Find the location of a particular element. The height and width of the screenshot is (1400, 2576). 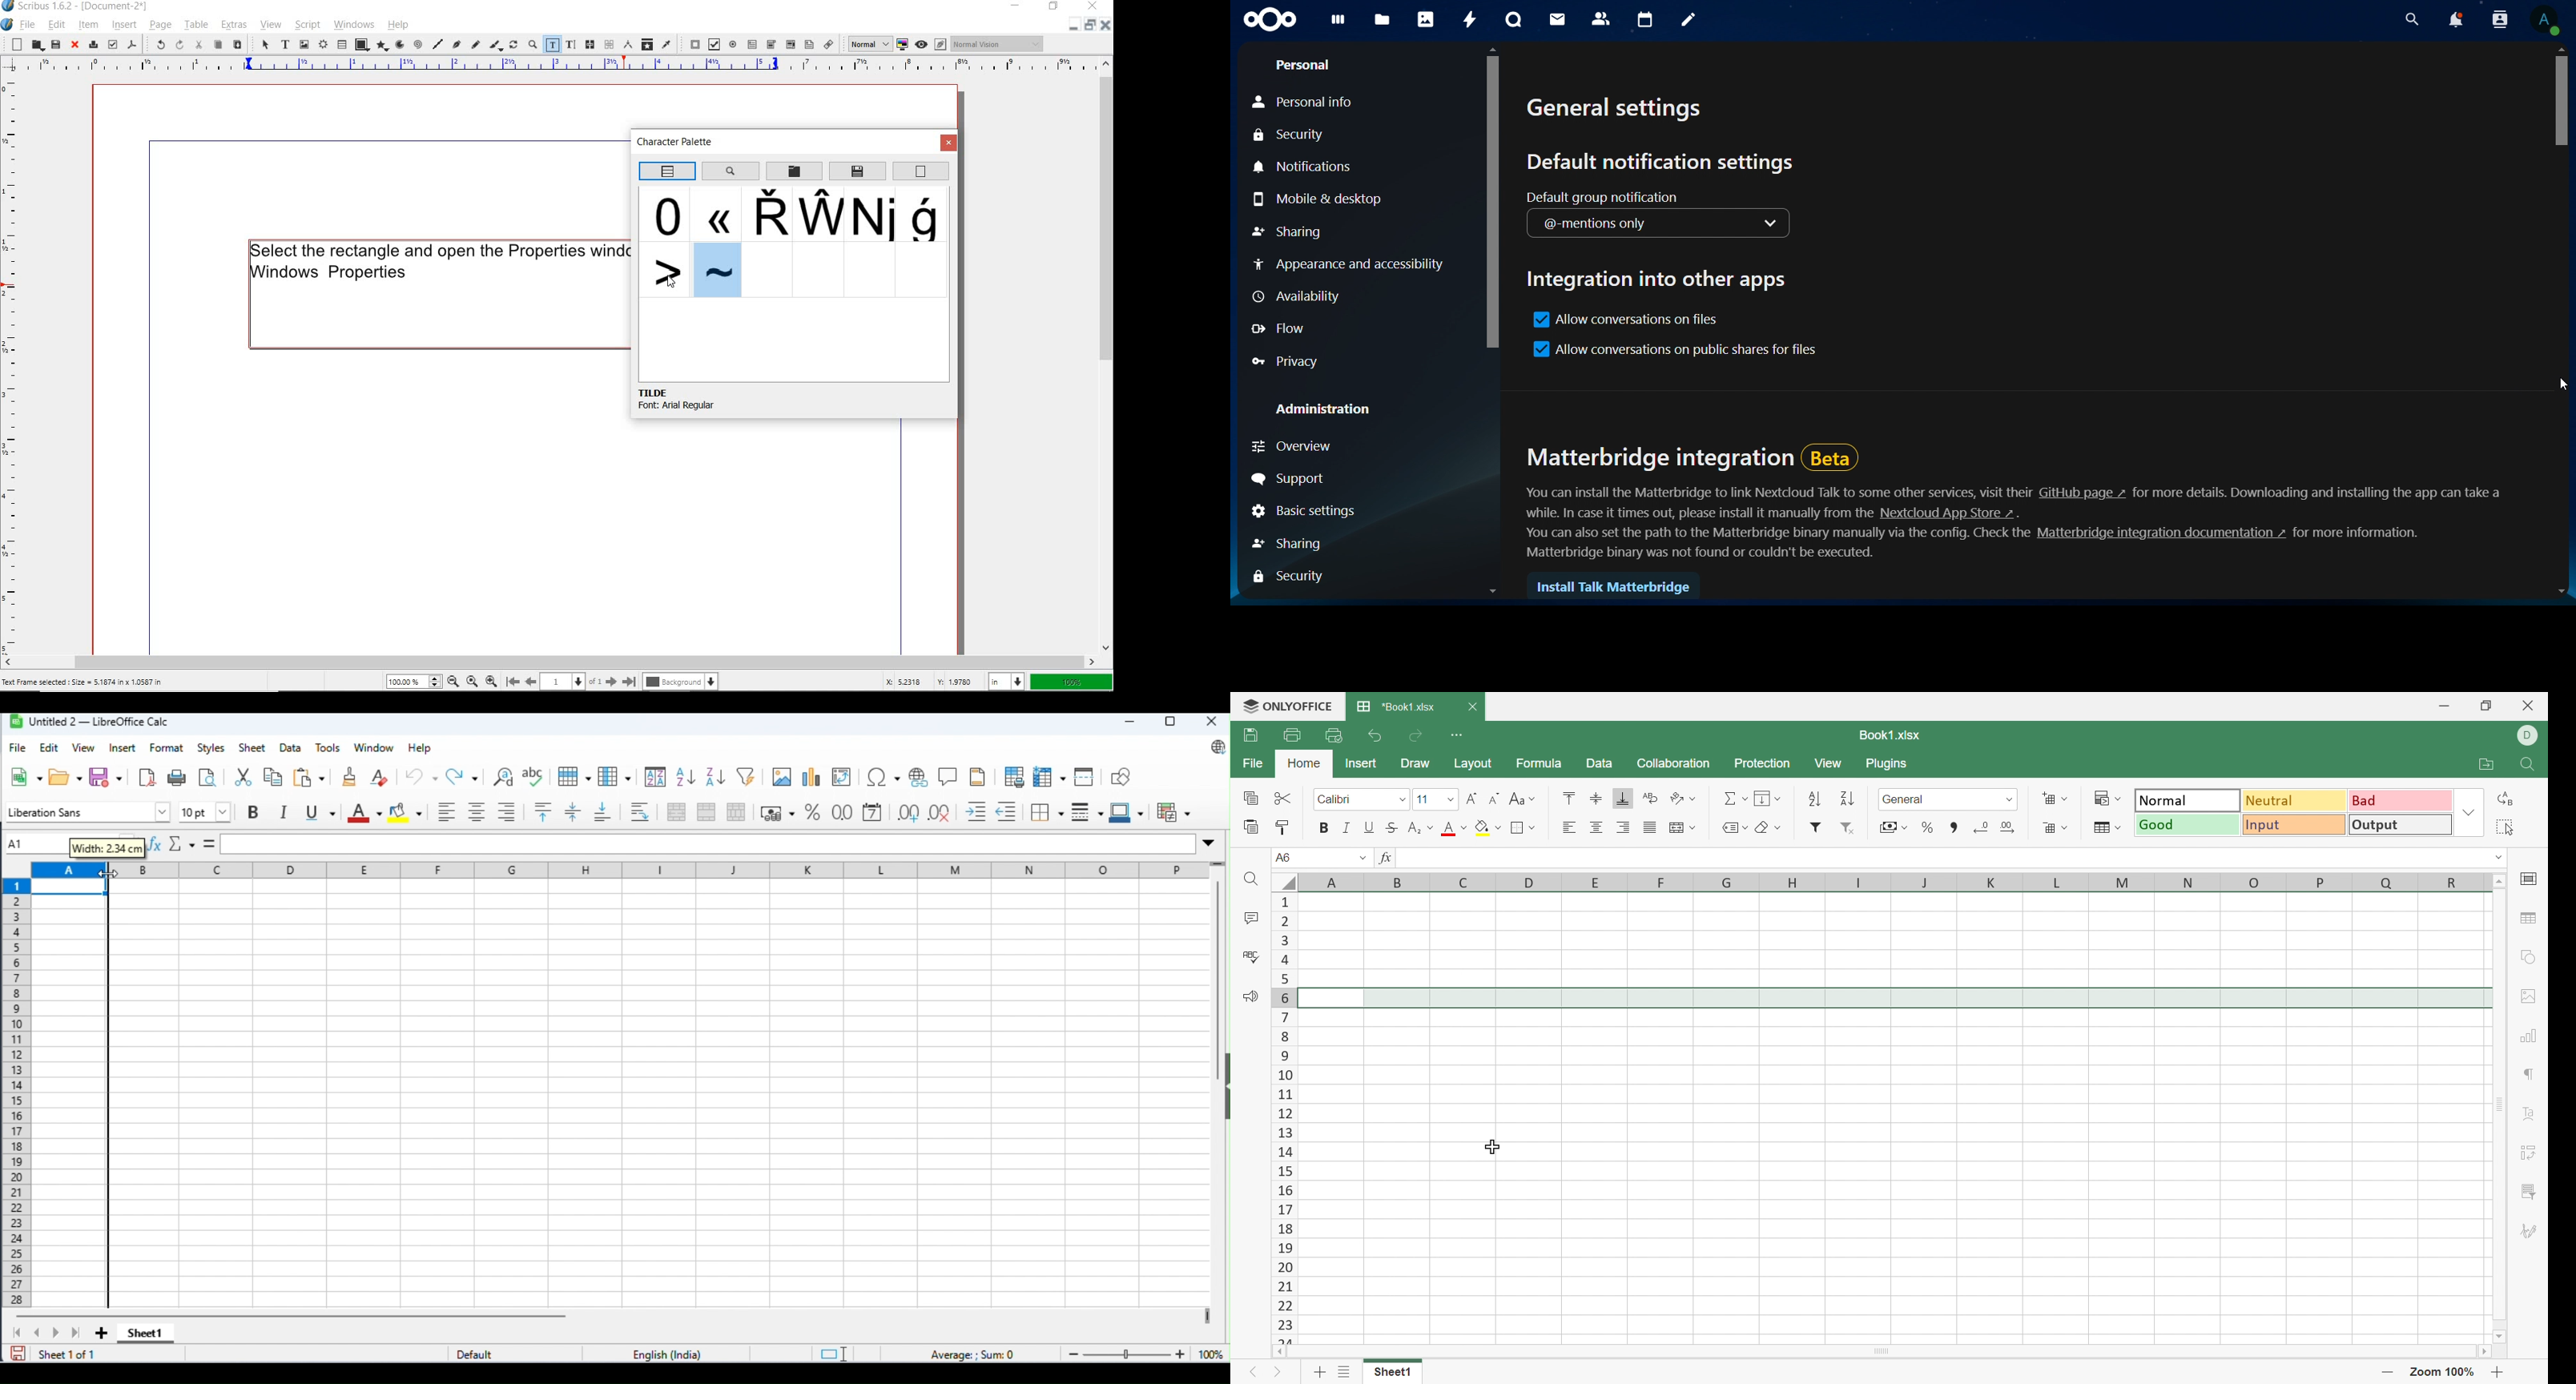

Fill color is located at coordinates (1491, 829).